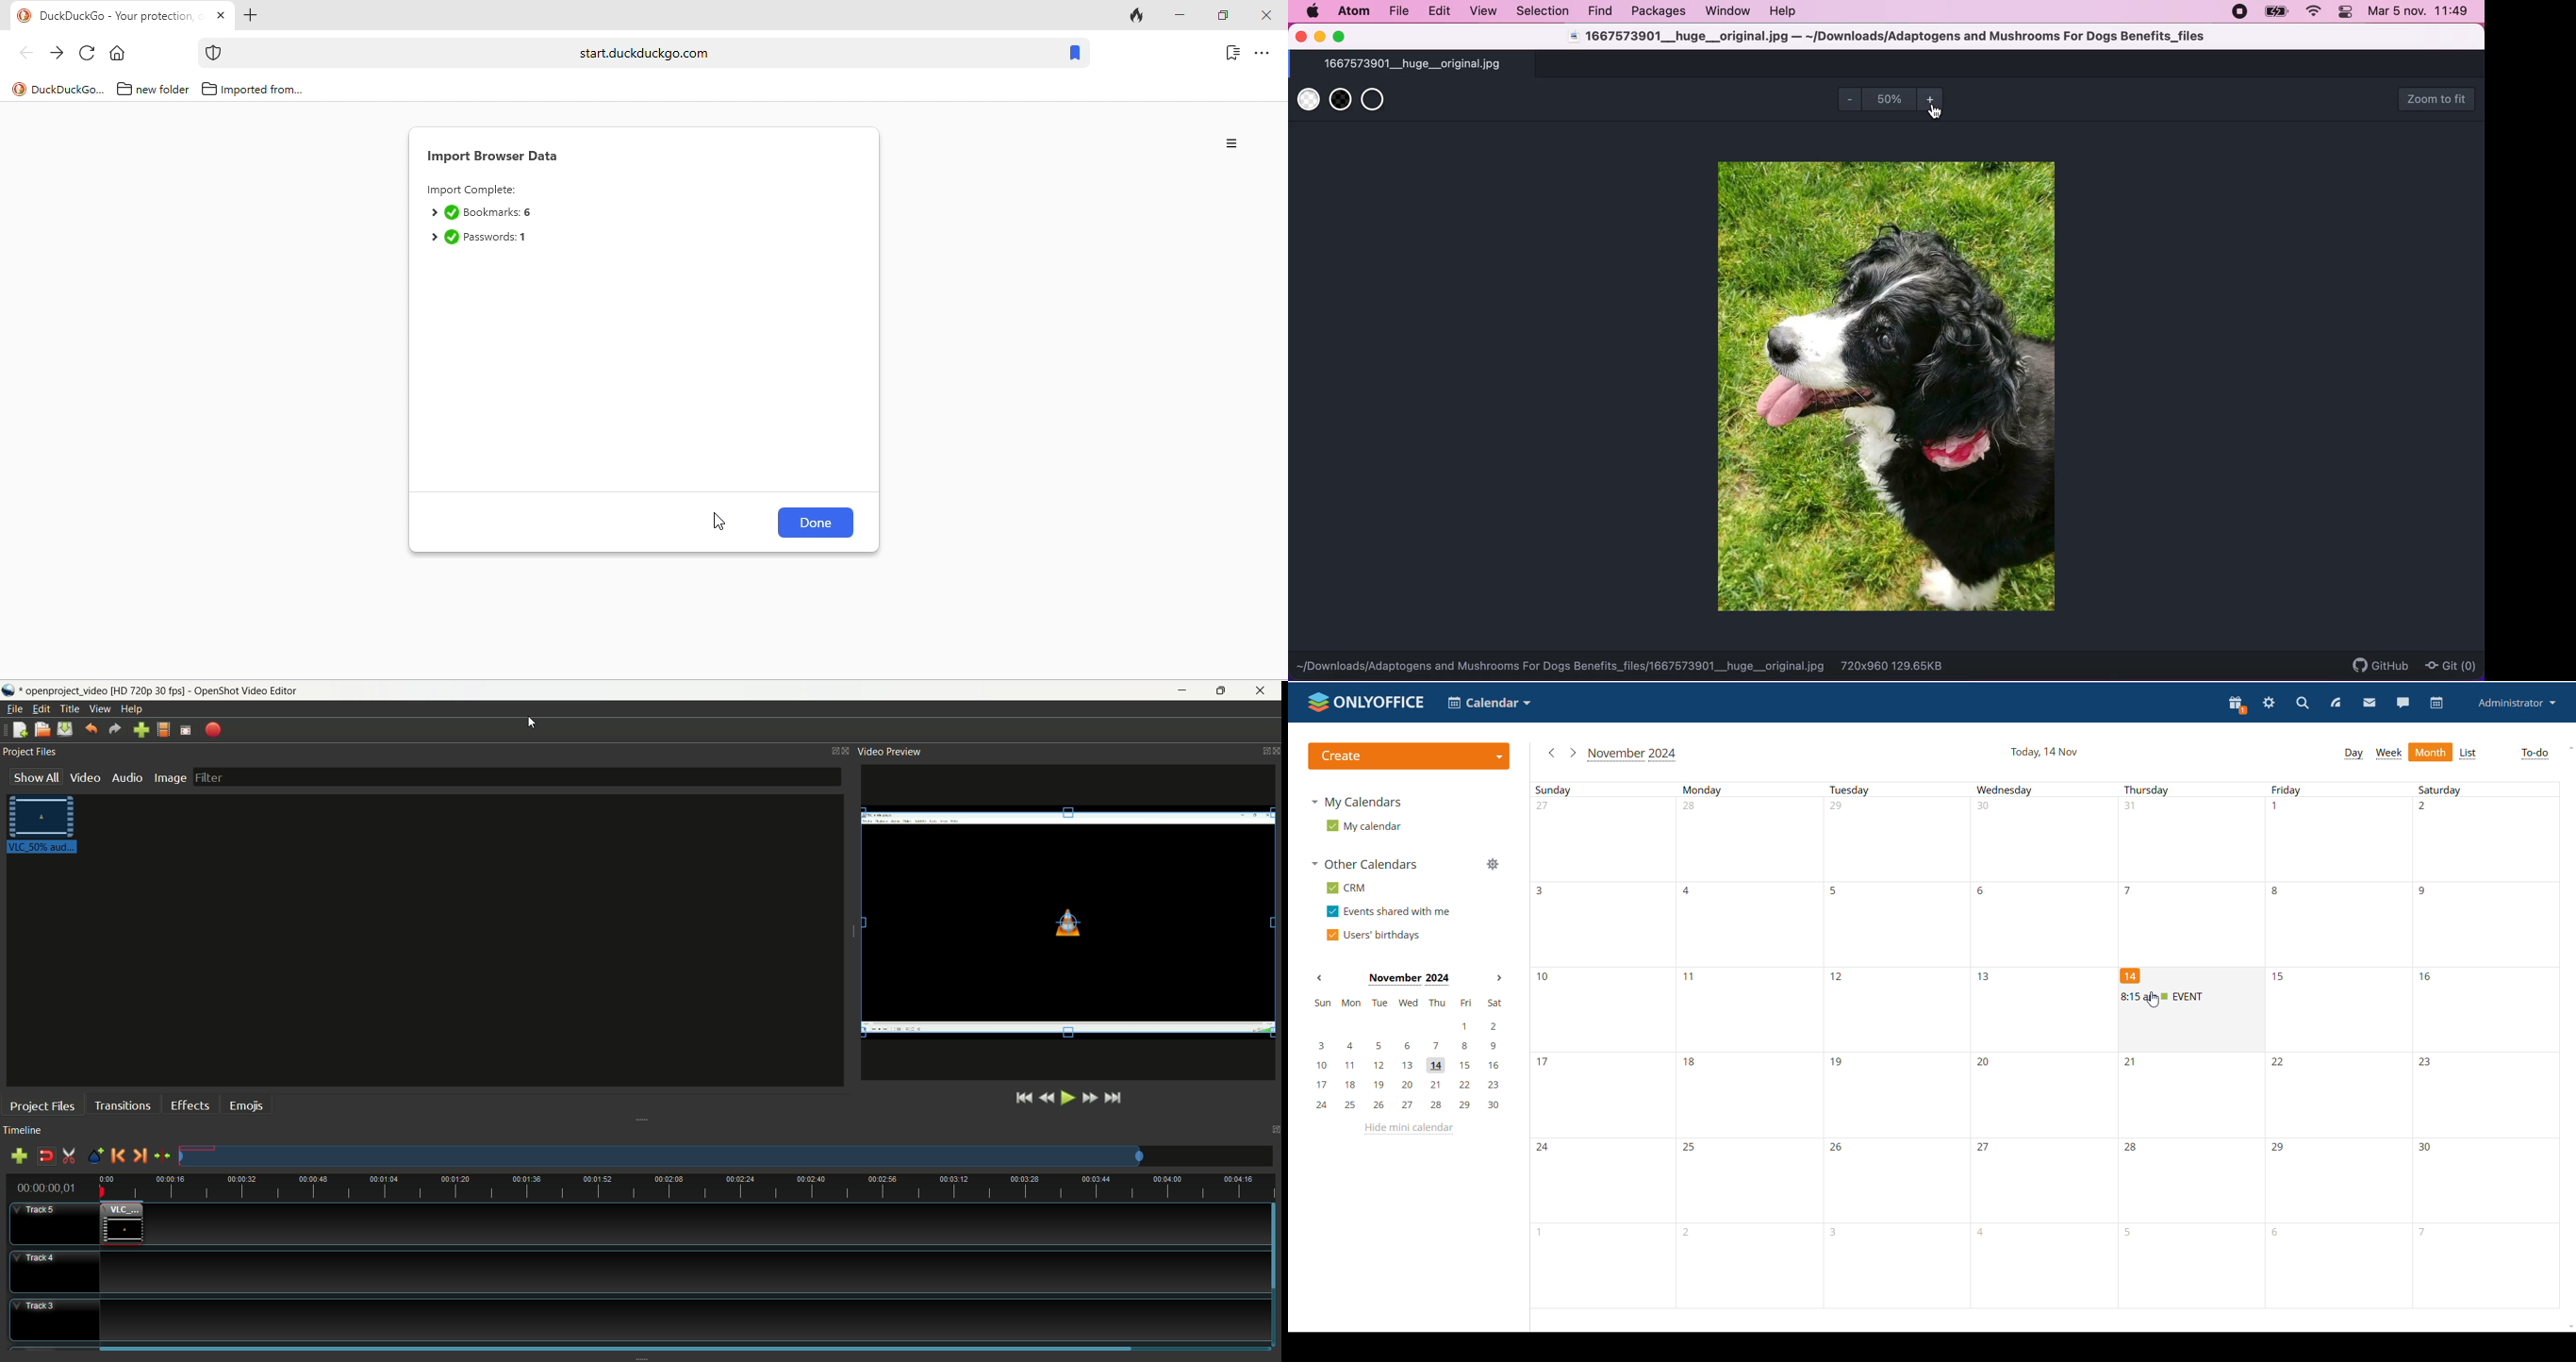 The height and width of the screenshot is (1372, 2576). Describe the element at coordinates (1633, 754) in the screenshot. I see `current month` at that location.